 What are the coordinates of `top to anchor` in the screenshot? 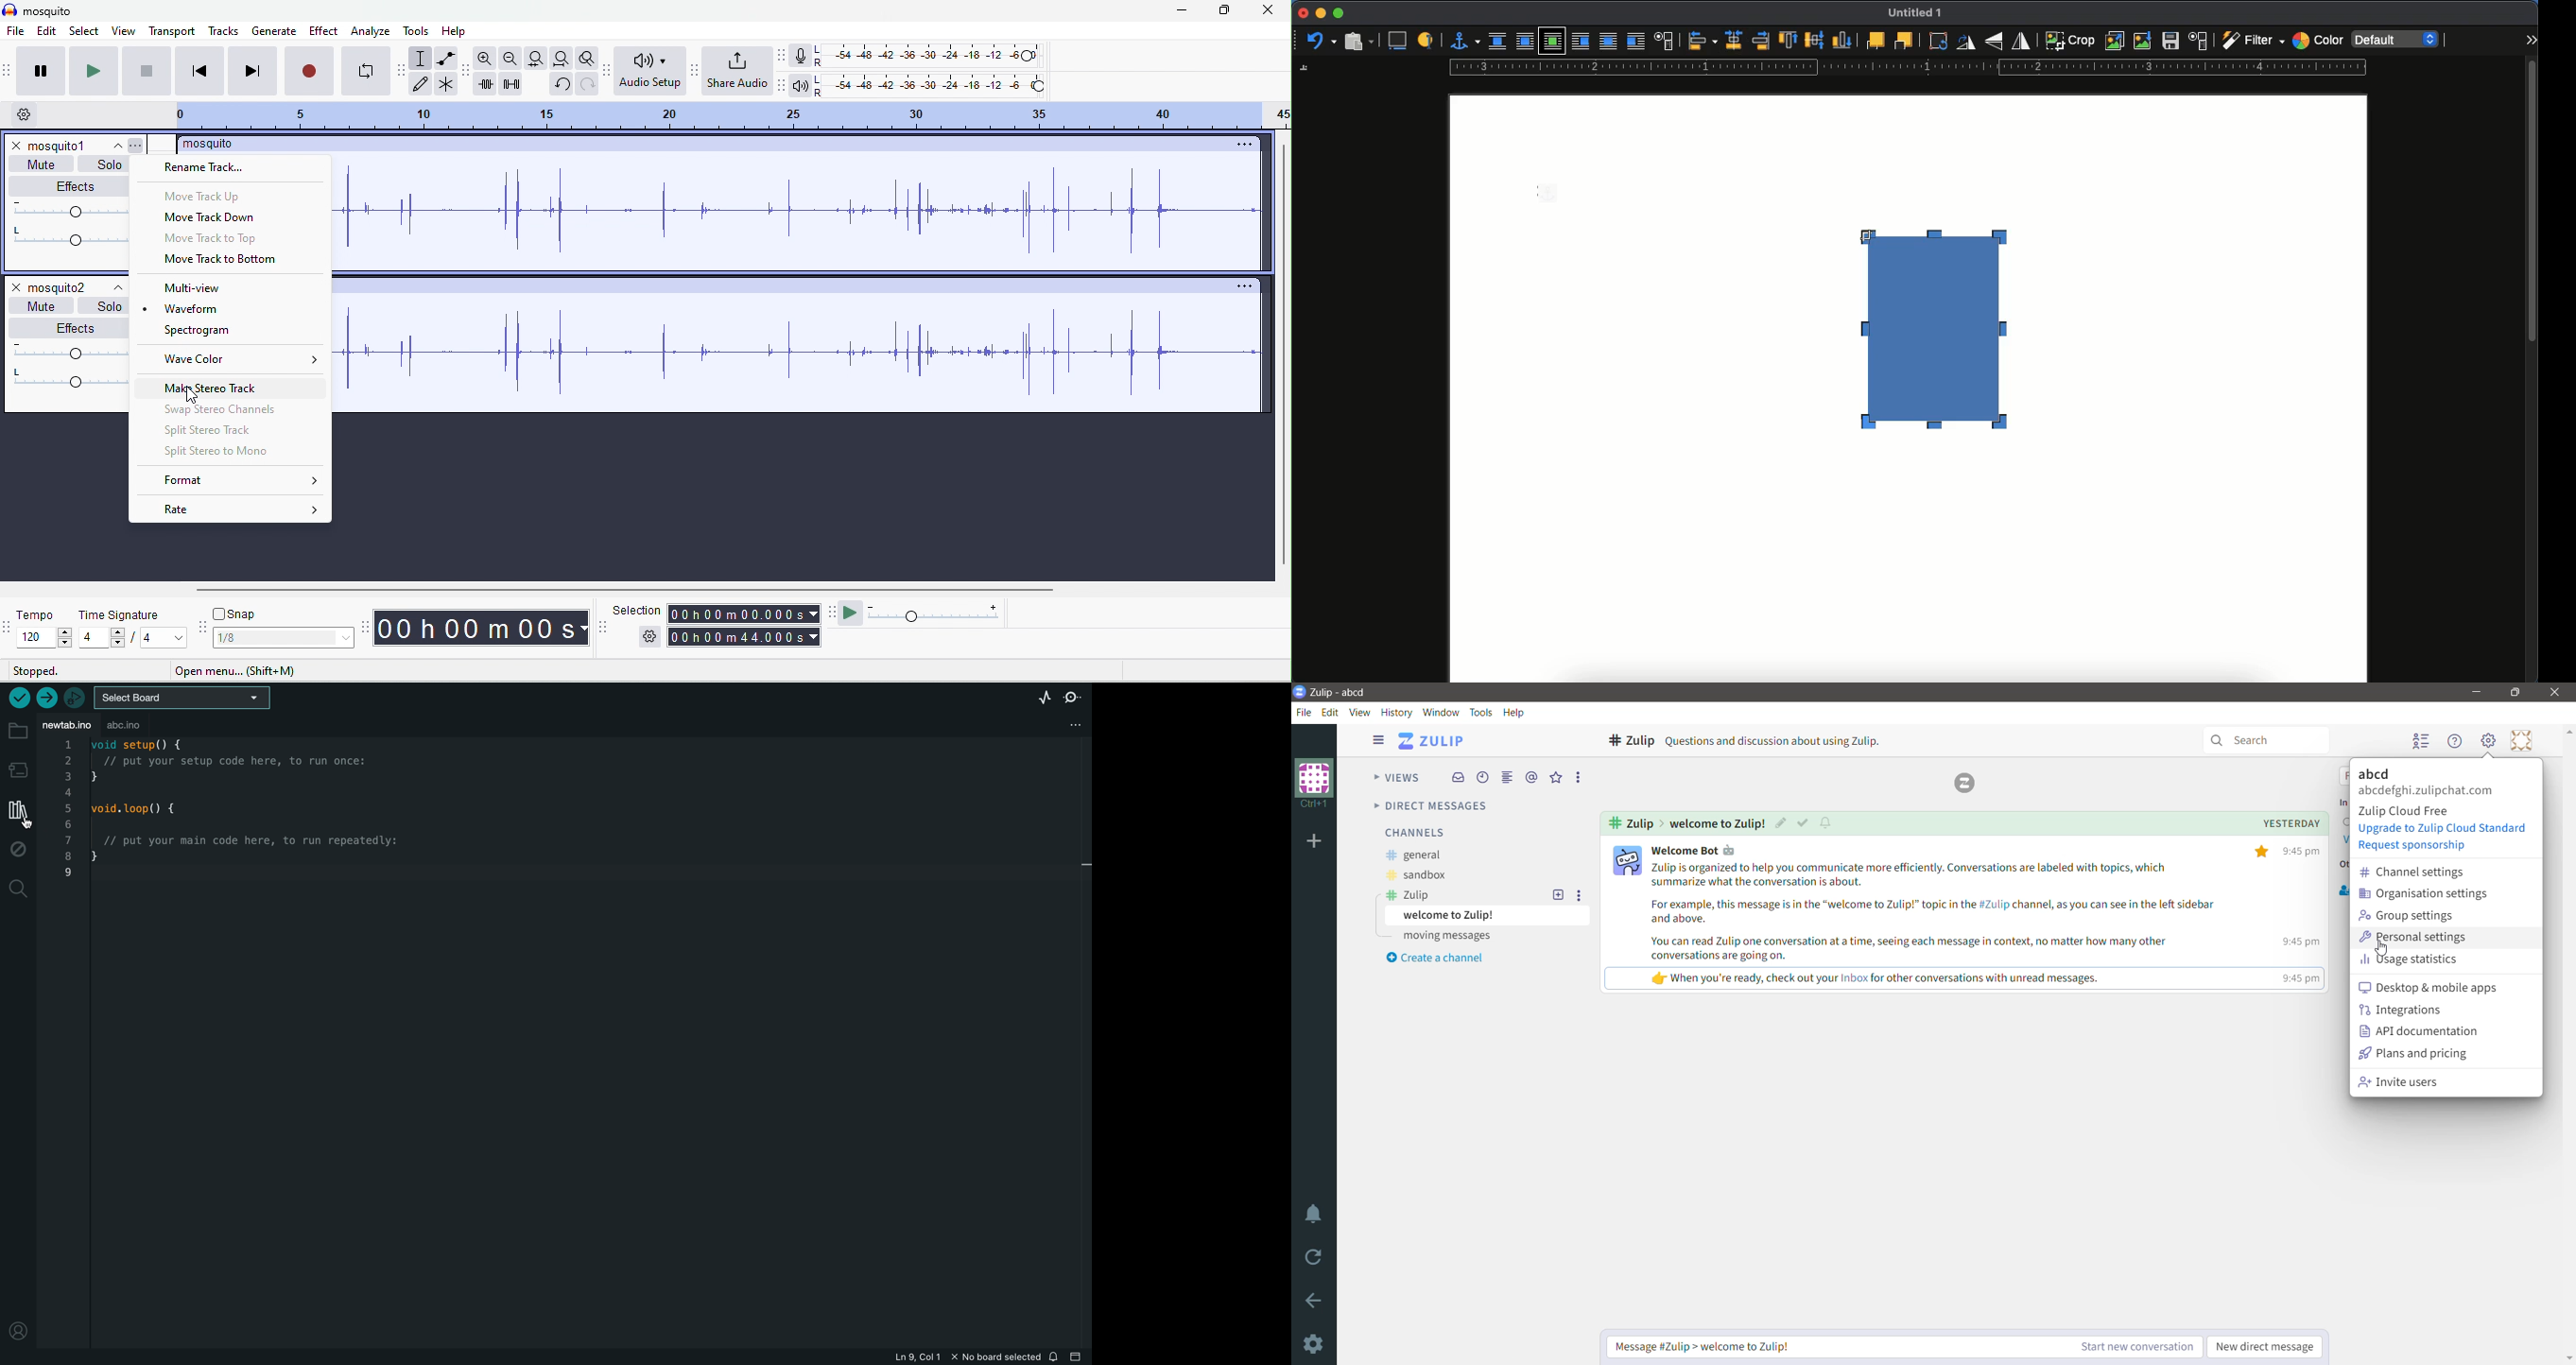 It's located at (1788, 42).